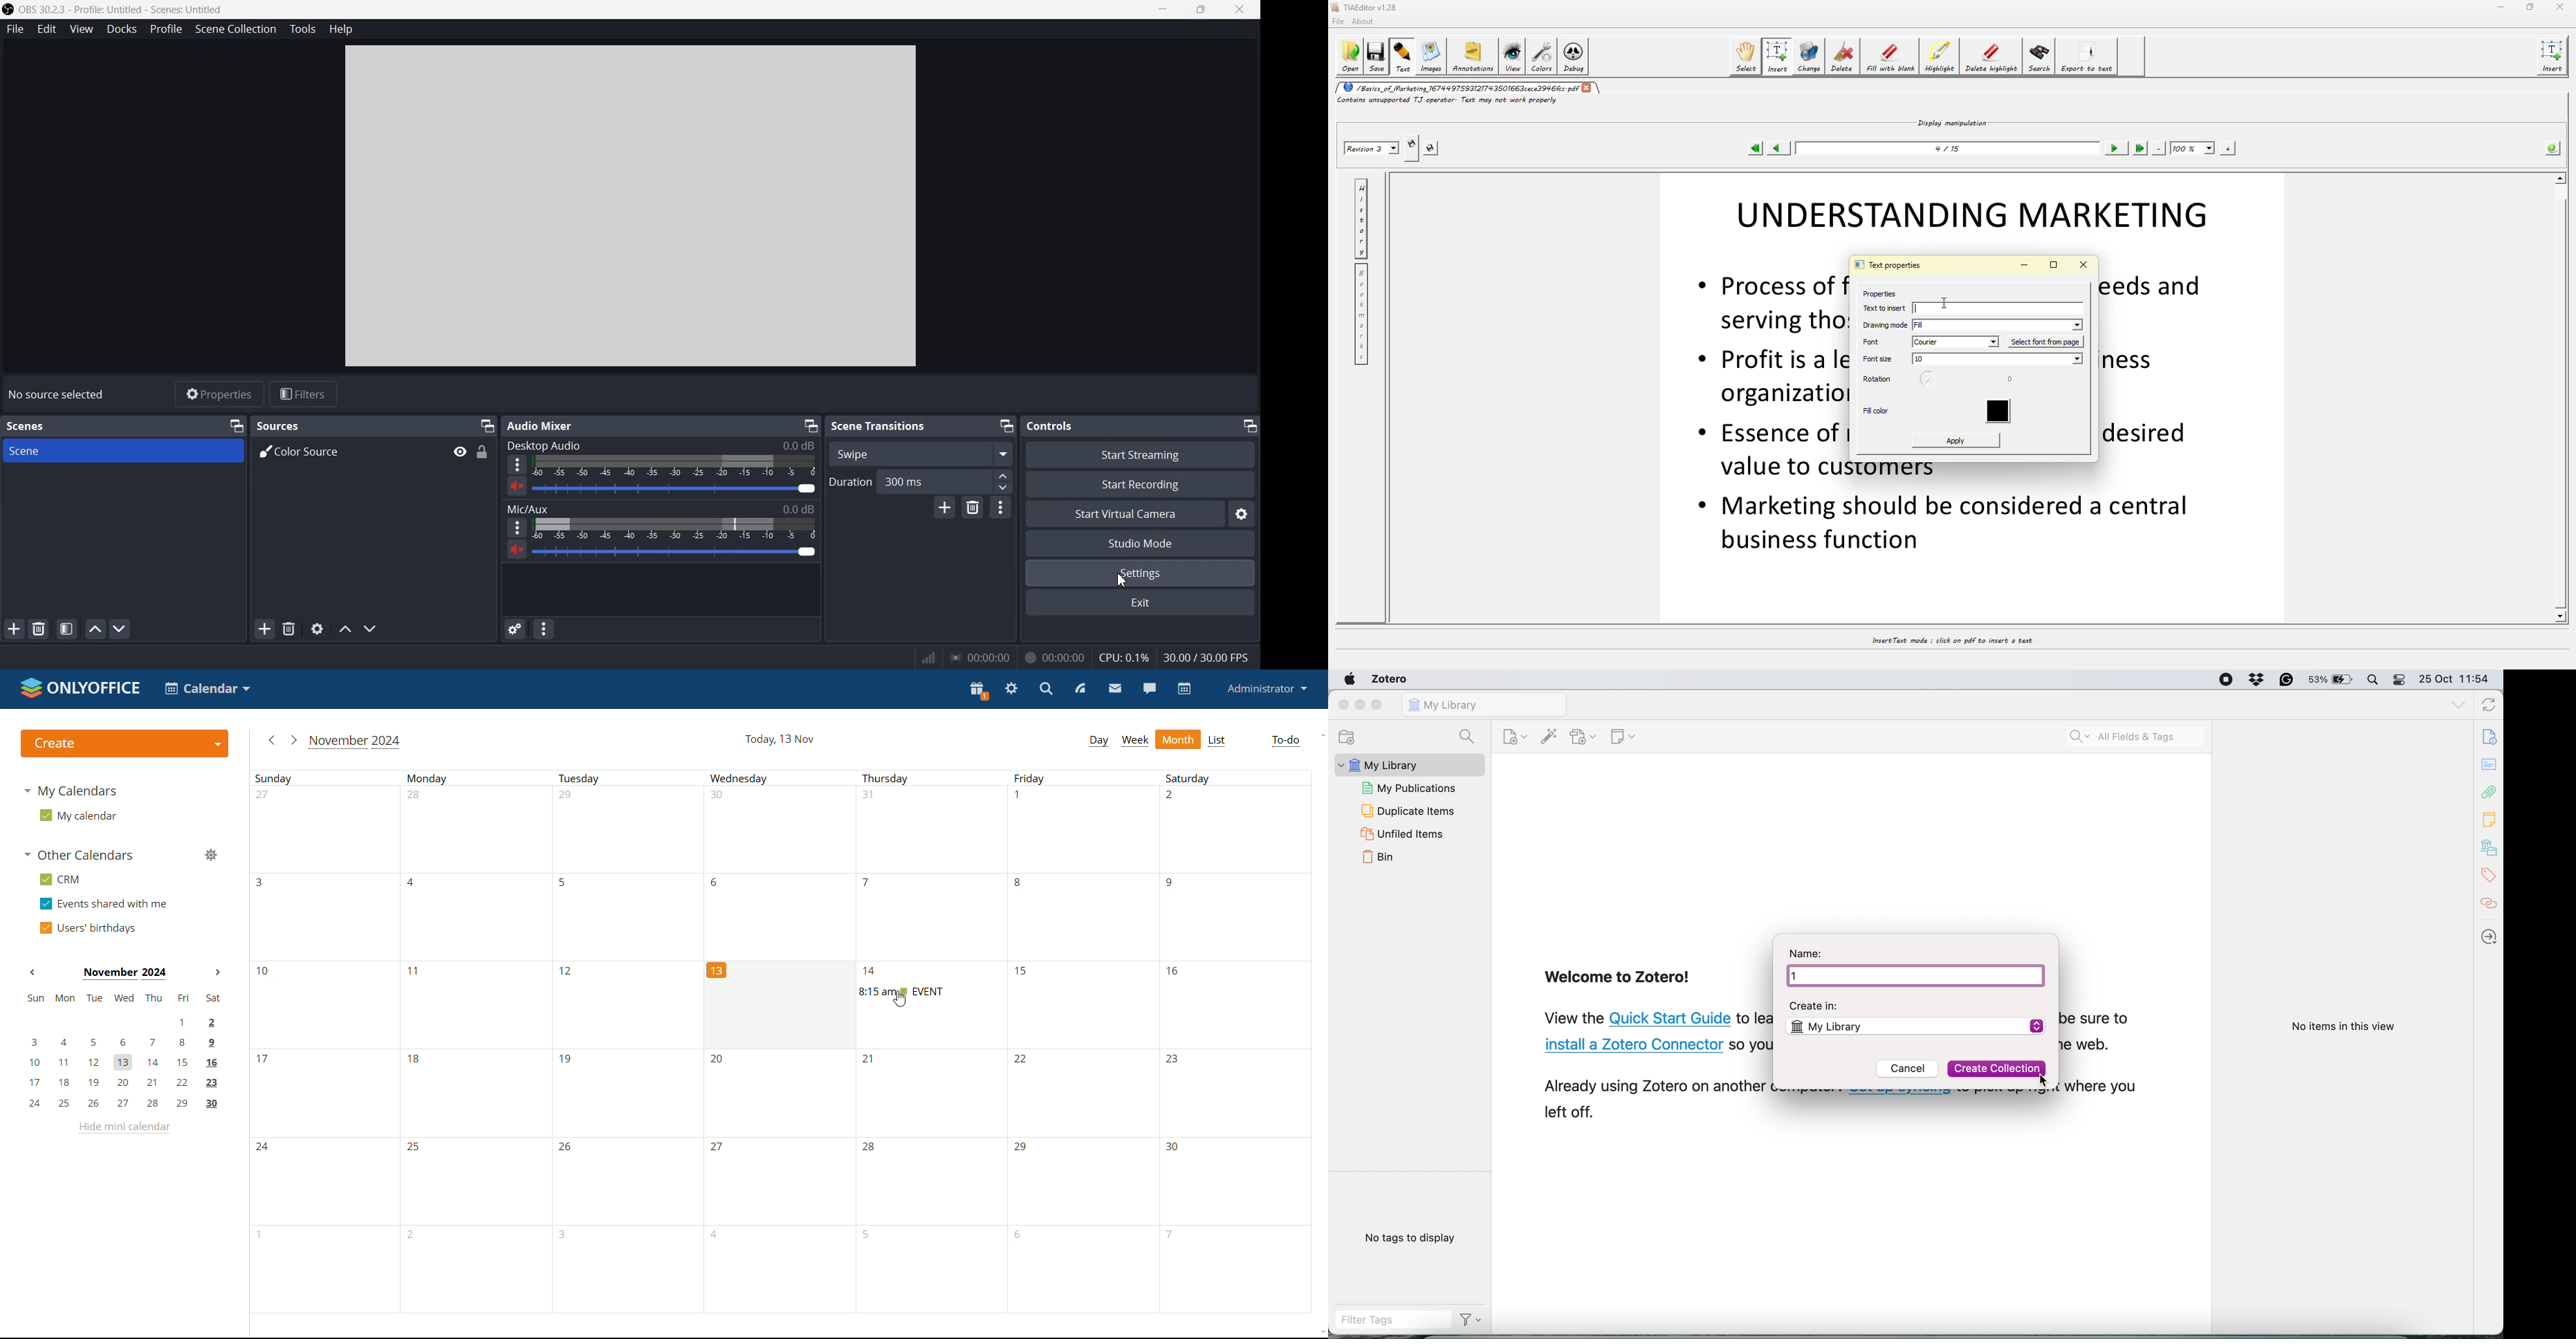 Image resolution: width=2576 pixels, height=1344 pixels. What do you see at coordinates (13, 629) in the screenshot?
I see `Add Scene` at bounding box center [13, 629].